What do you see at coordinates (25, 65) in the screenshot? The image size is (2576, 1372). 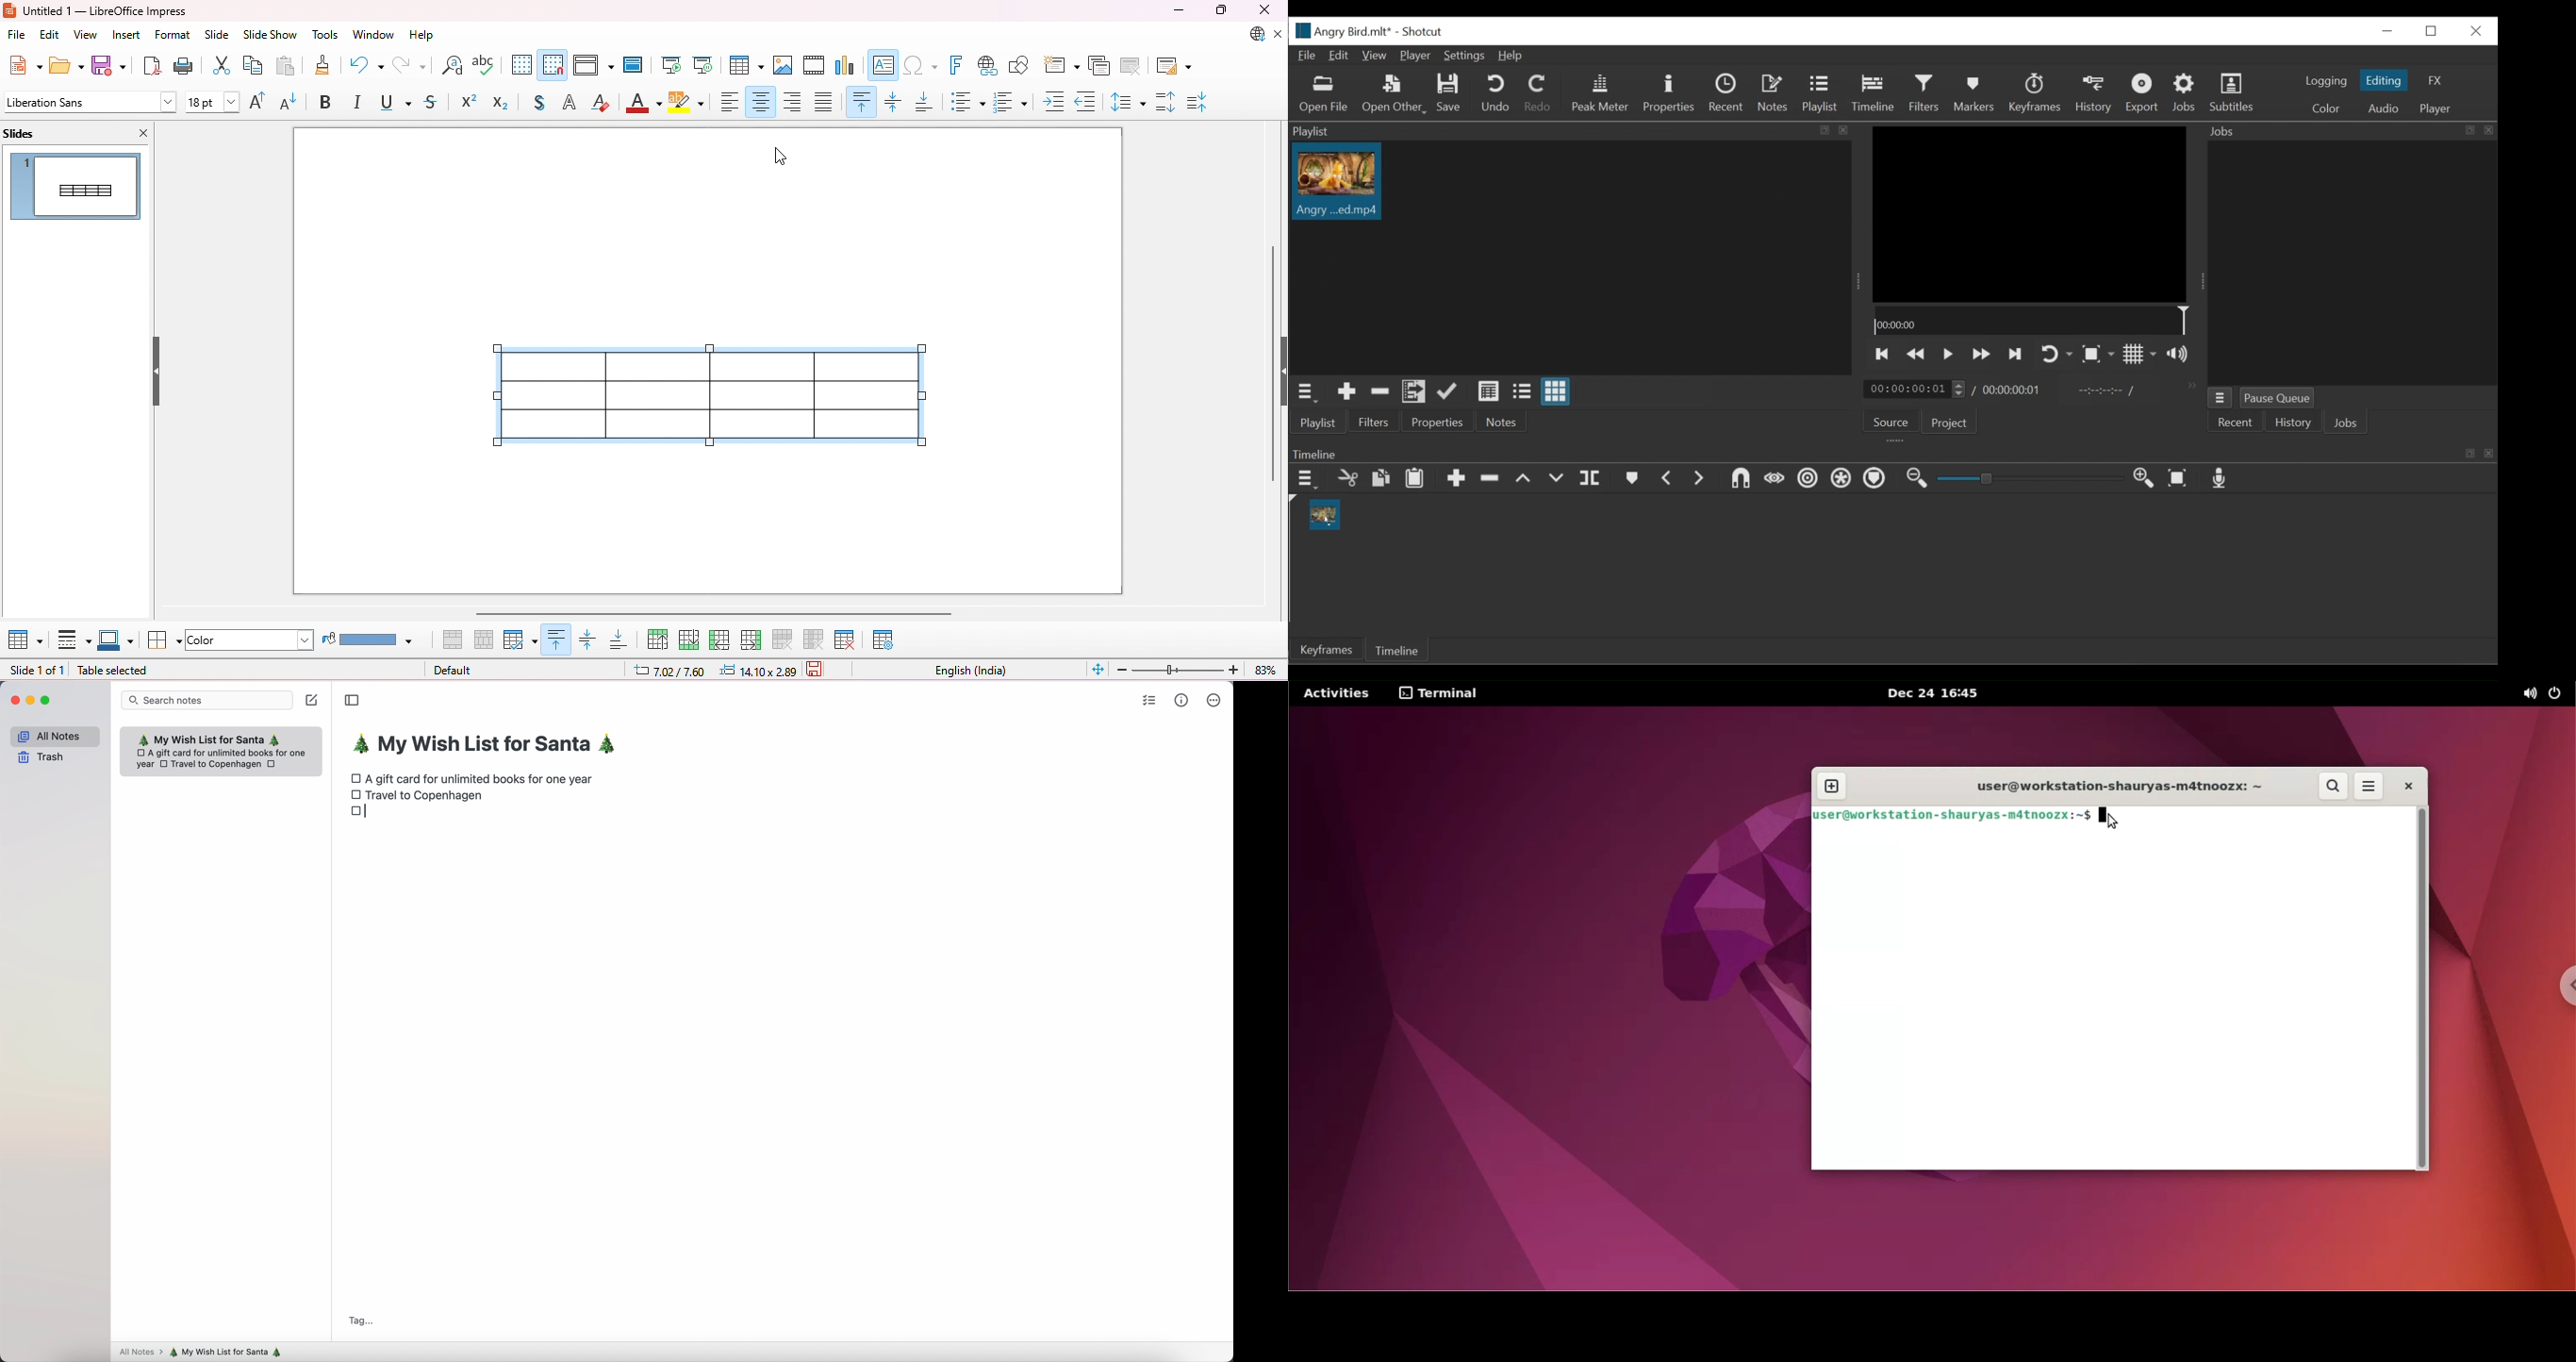 I see `new` at bounding box center [25, 65].